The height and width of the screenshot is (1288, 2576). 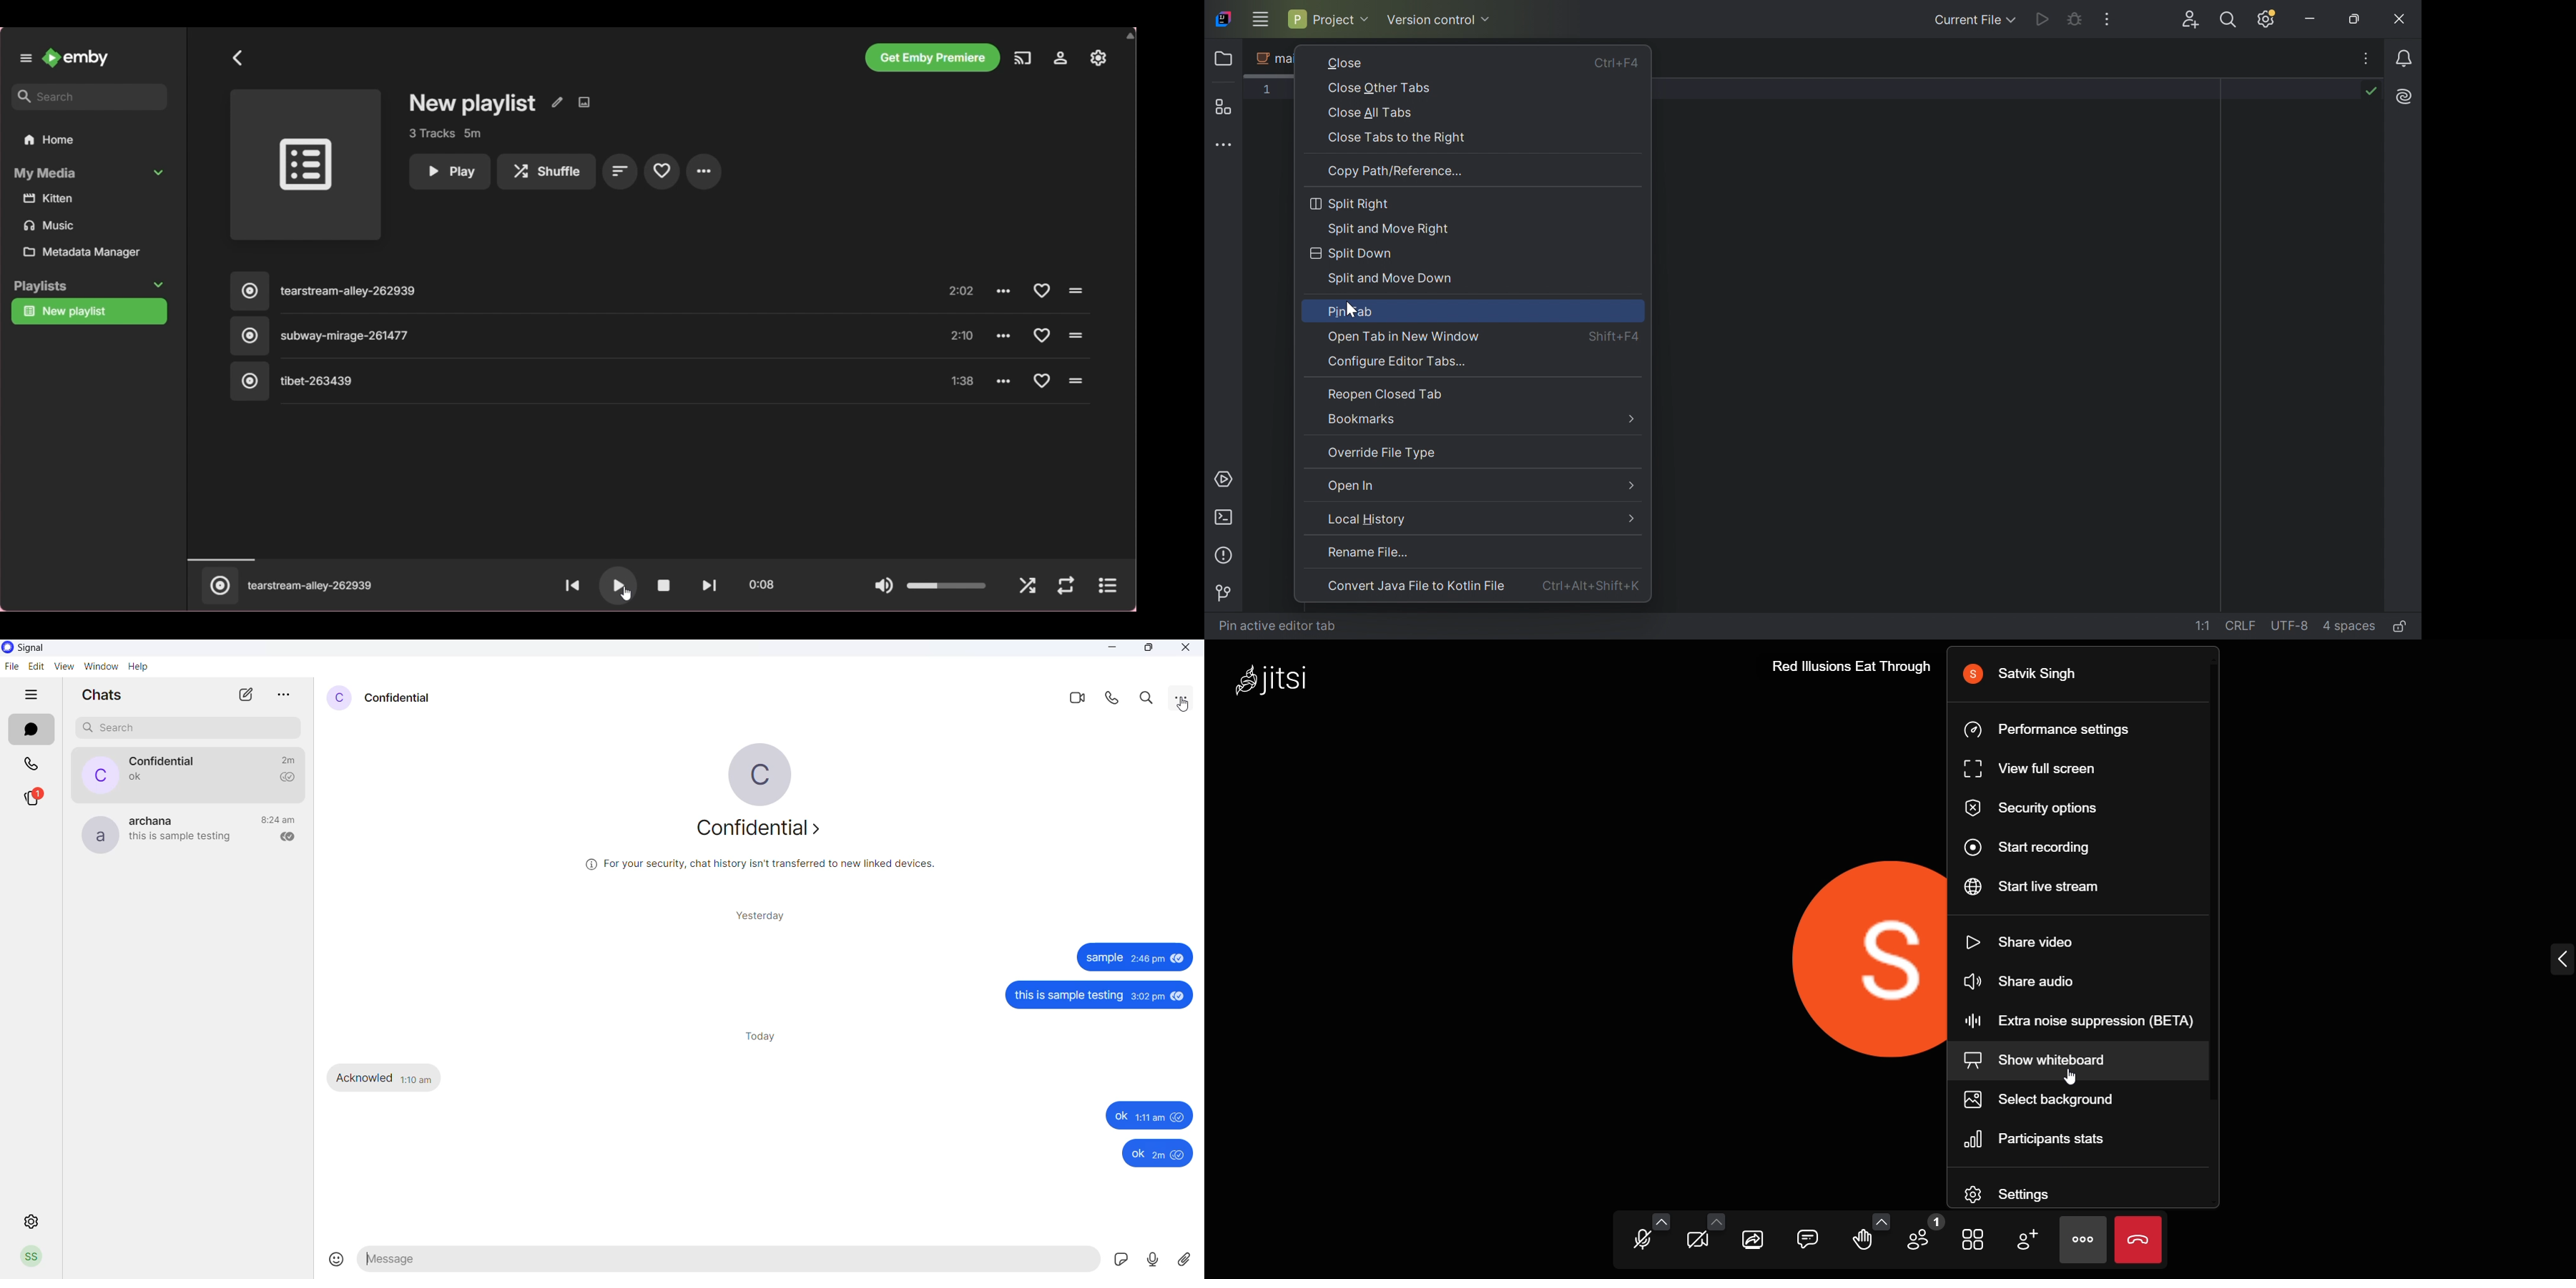 What do you see at coordinates (1150, 1153) in the screenshot?
I see `ok` at bounding box center [1150, 1153].